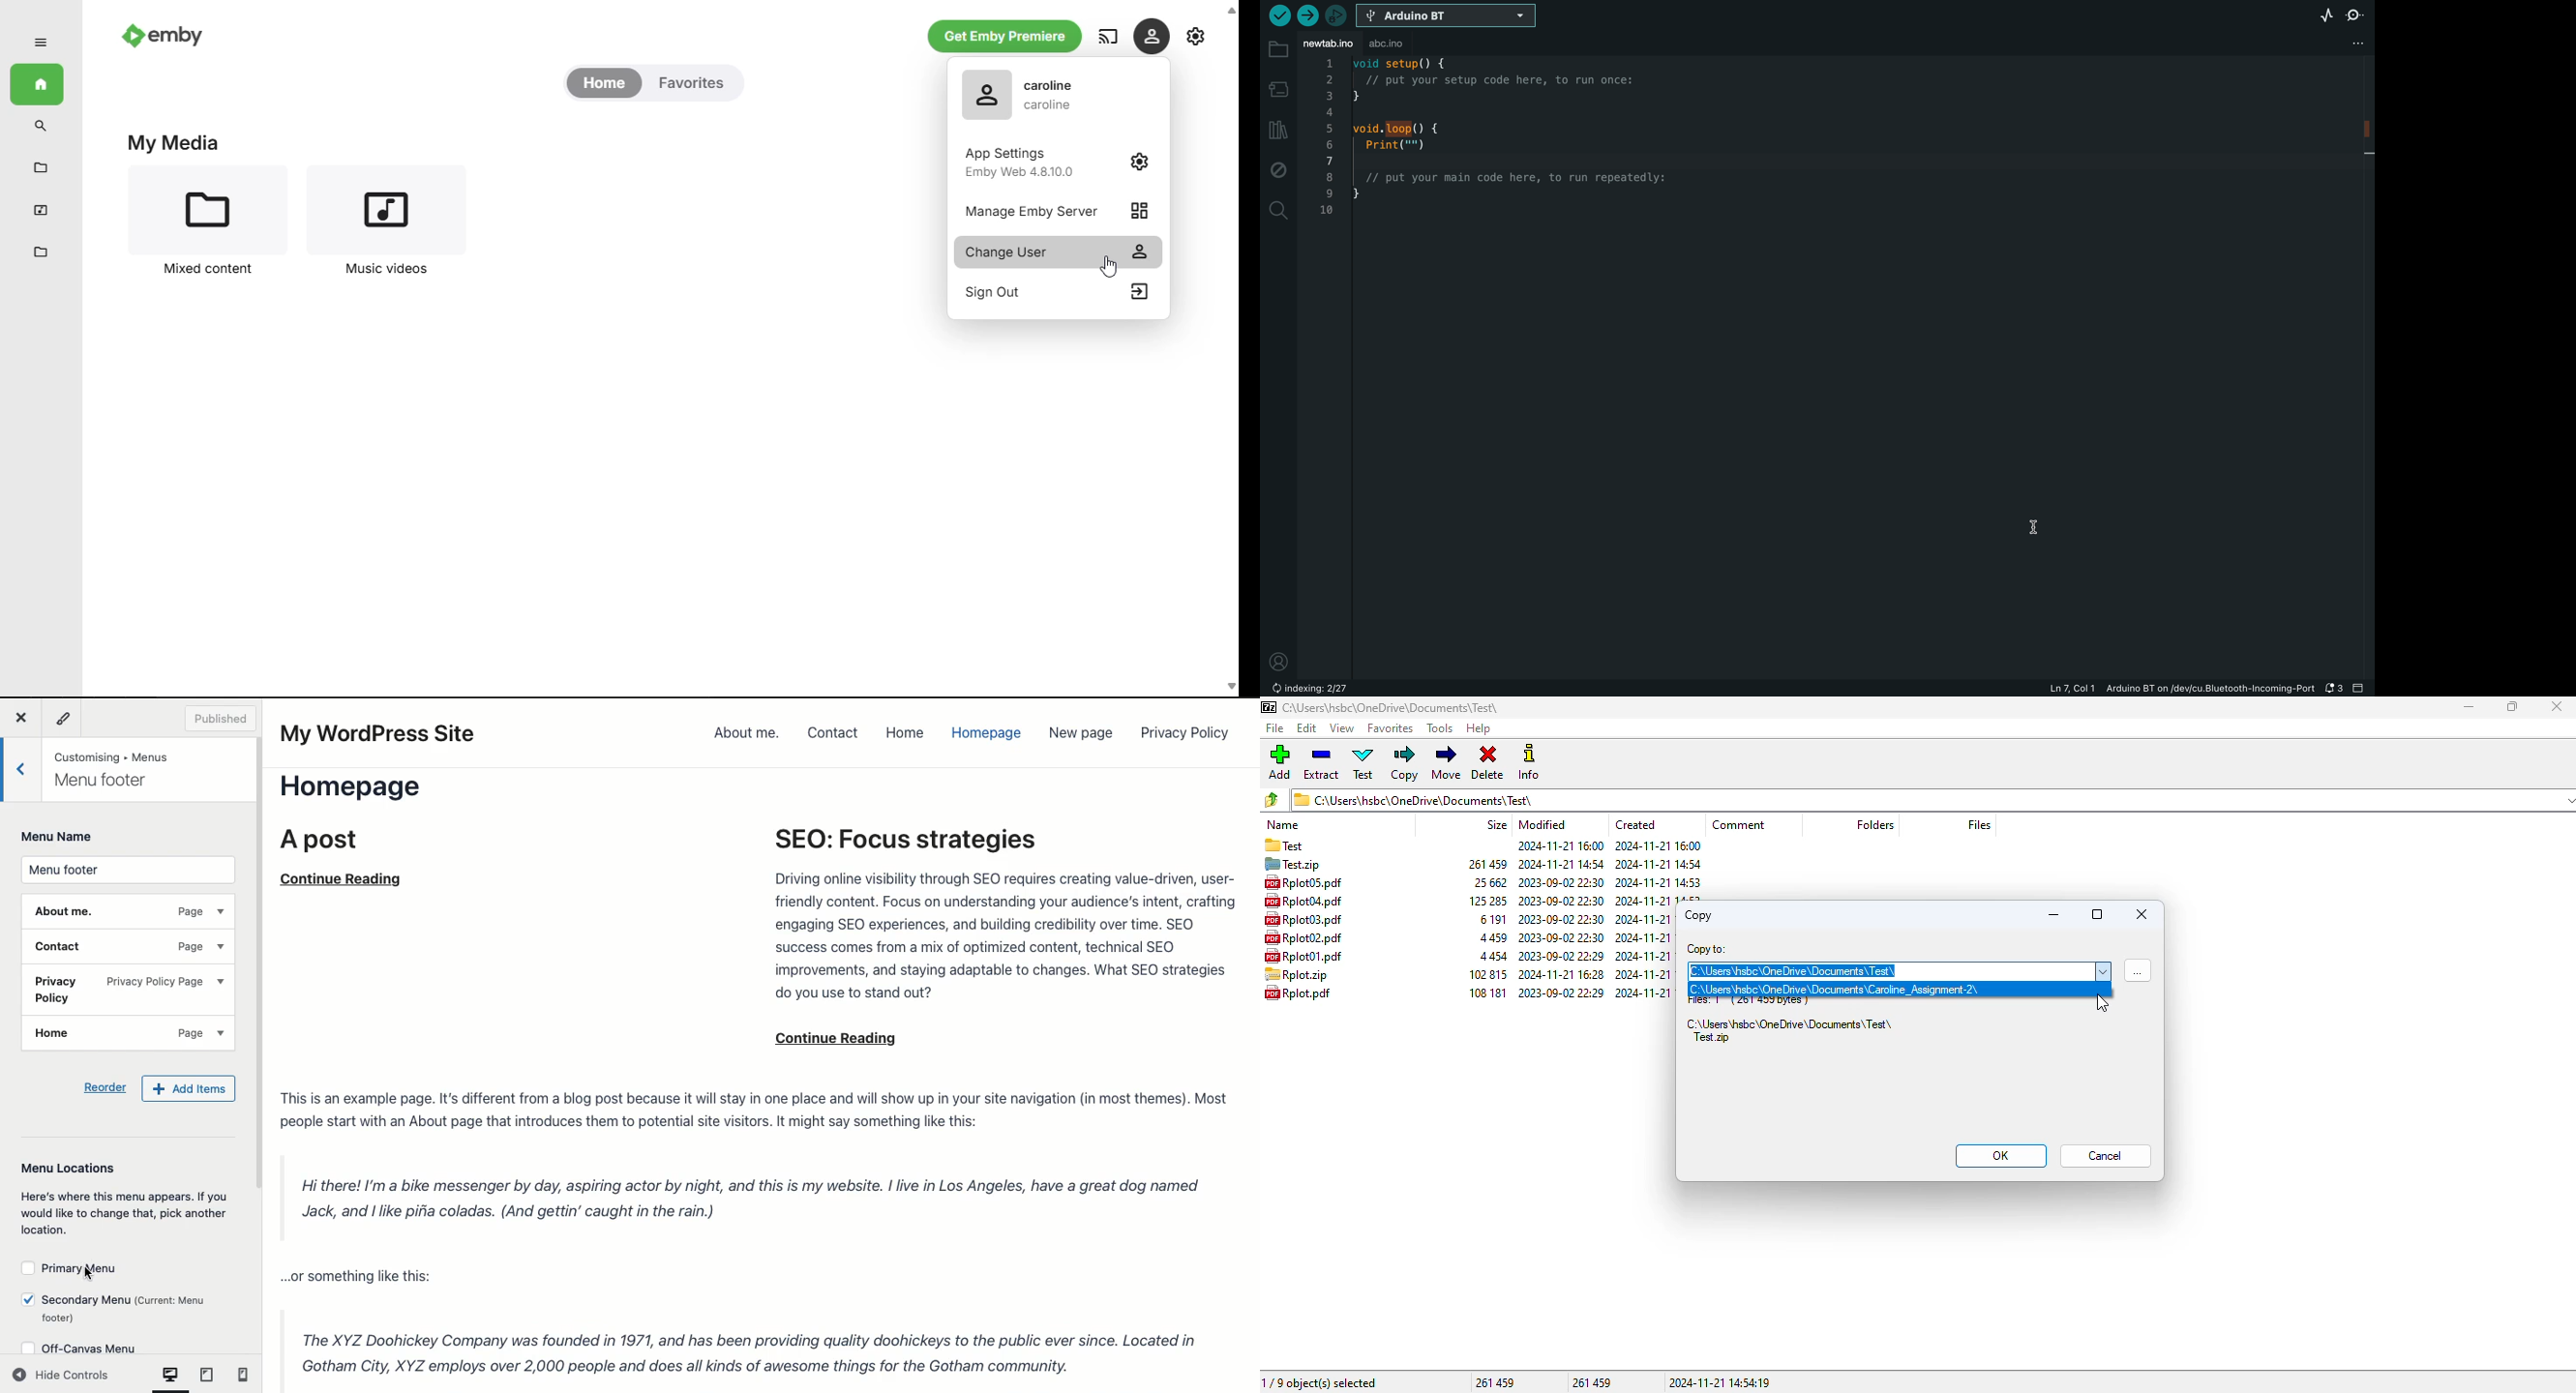 Image resolution: width=2576 pixels, height=1400 pixels. What do you see at coordinates (263, 1046) in the screenshot?
I see `Scroll` at bounding box center [263, 1046].